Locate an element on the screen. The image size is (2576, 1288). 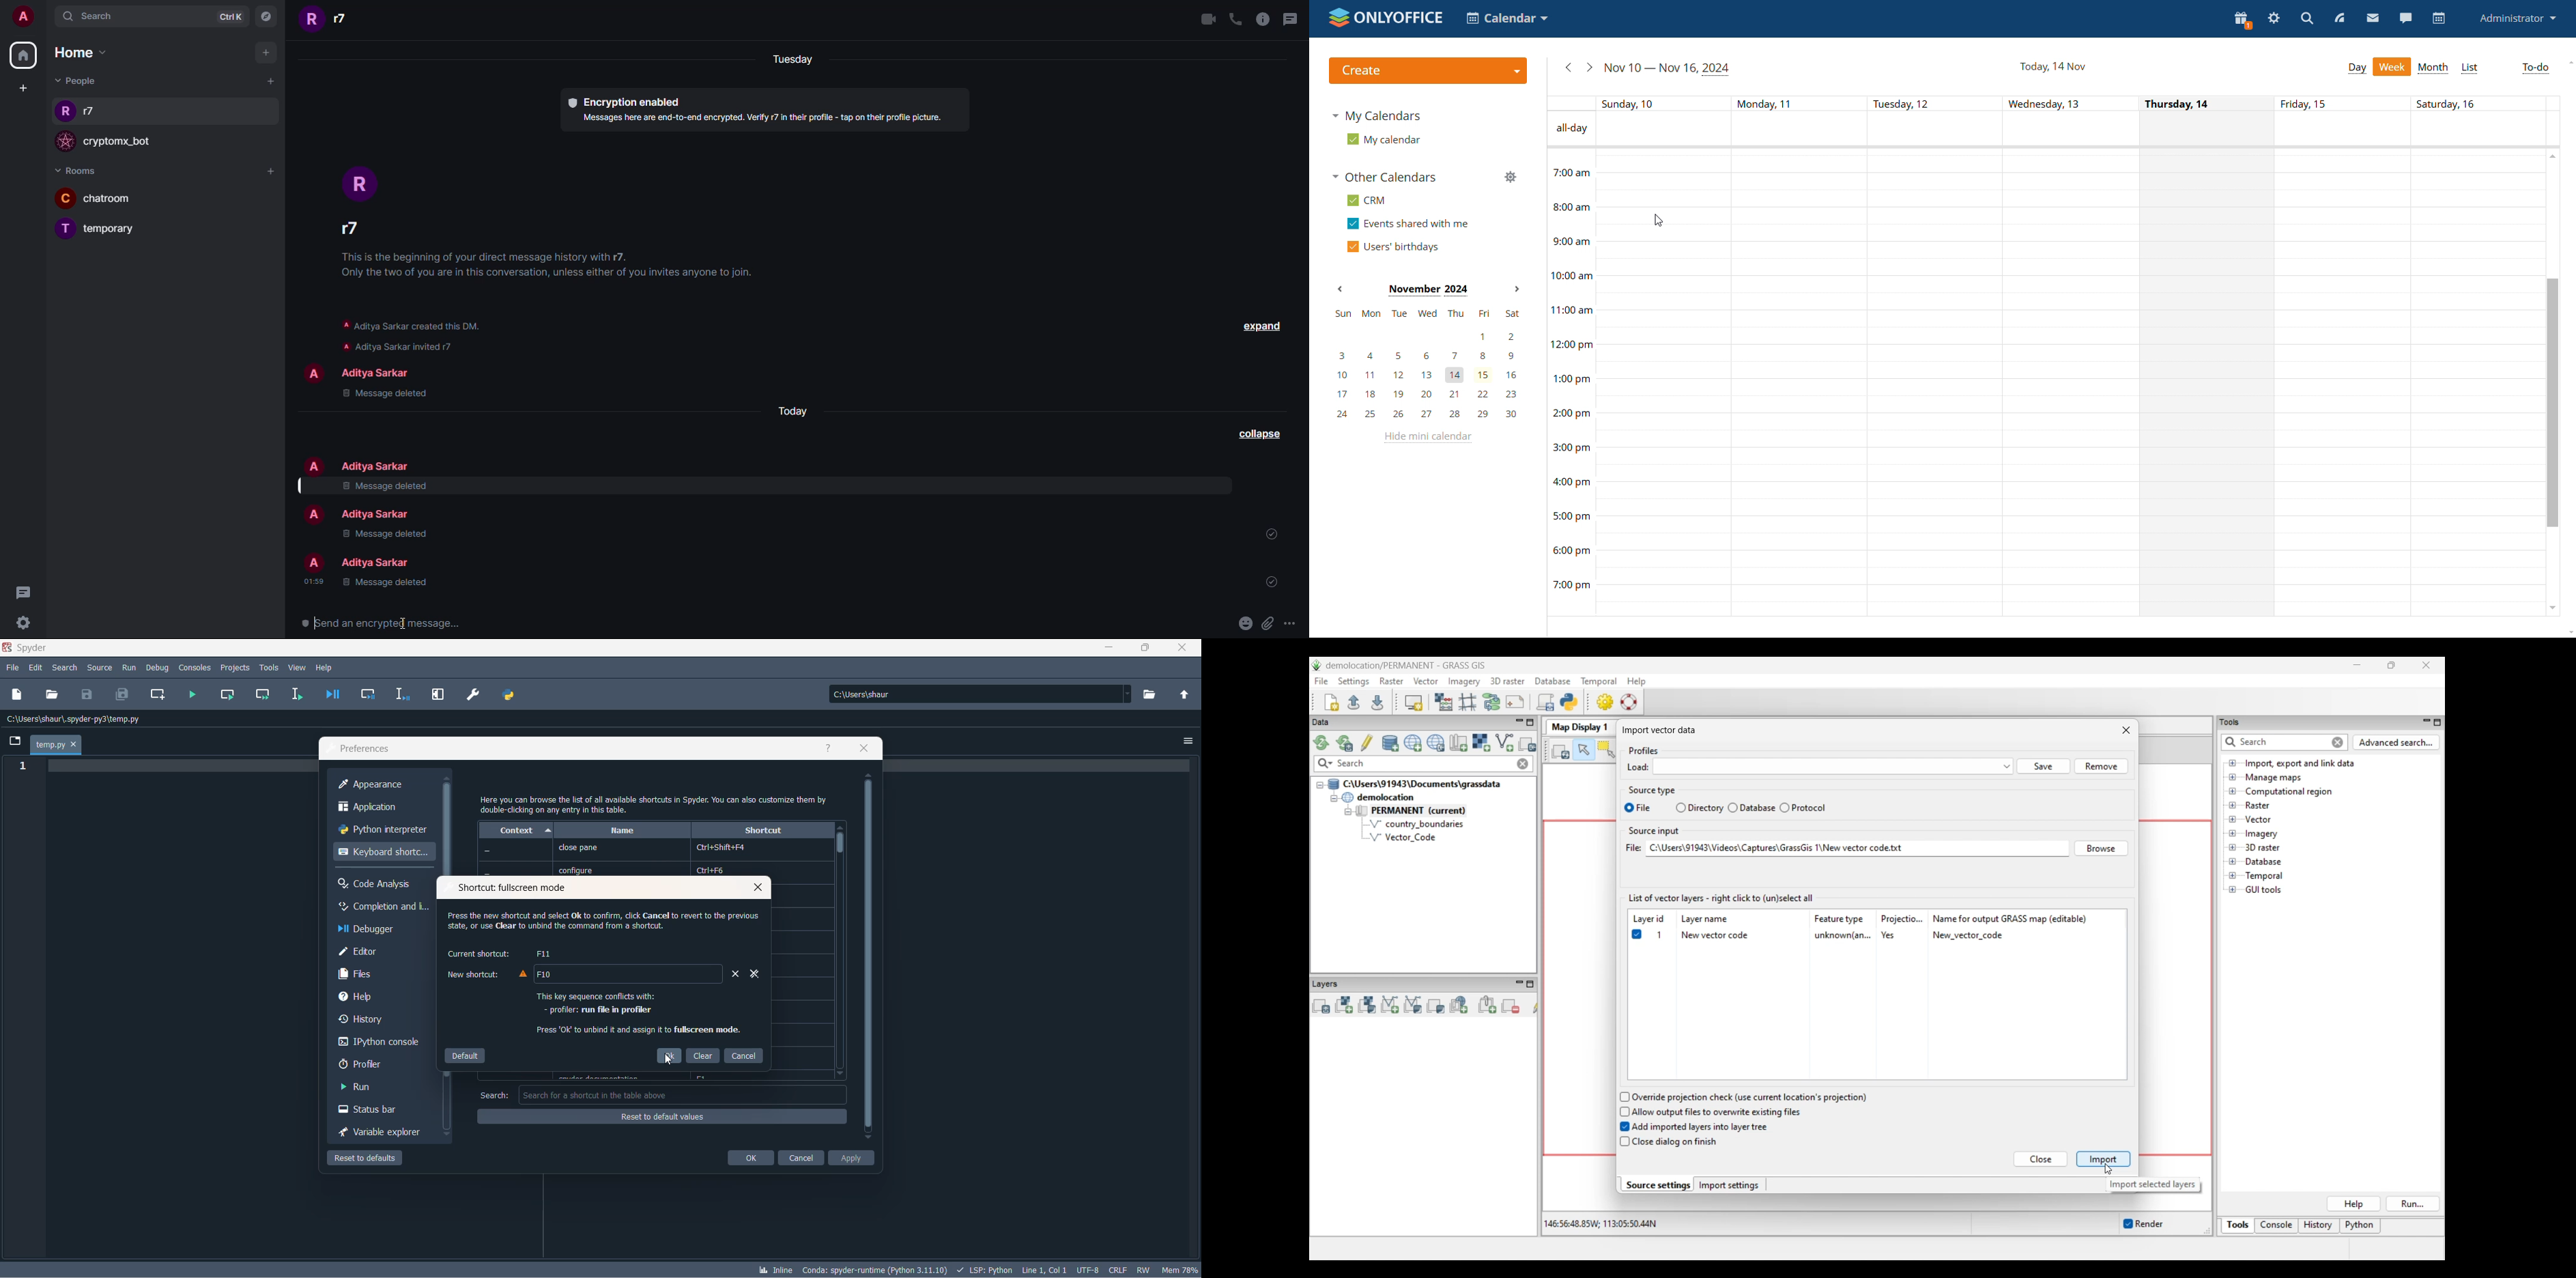
search text is located at coordinates (494, 1096).